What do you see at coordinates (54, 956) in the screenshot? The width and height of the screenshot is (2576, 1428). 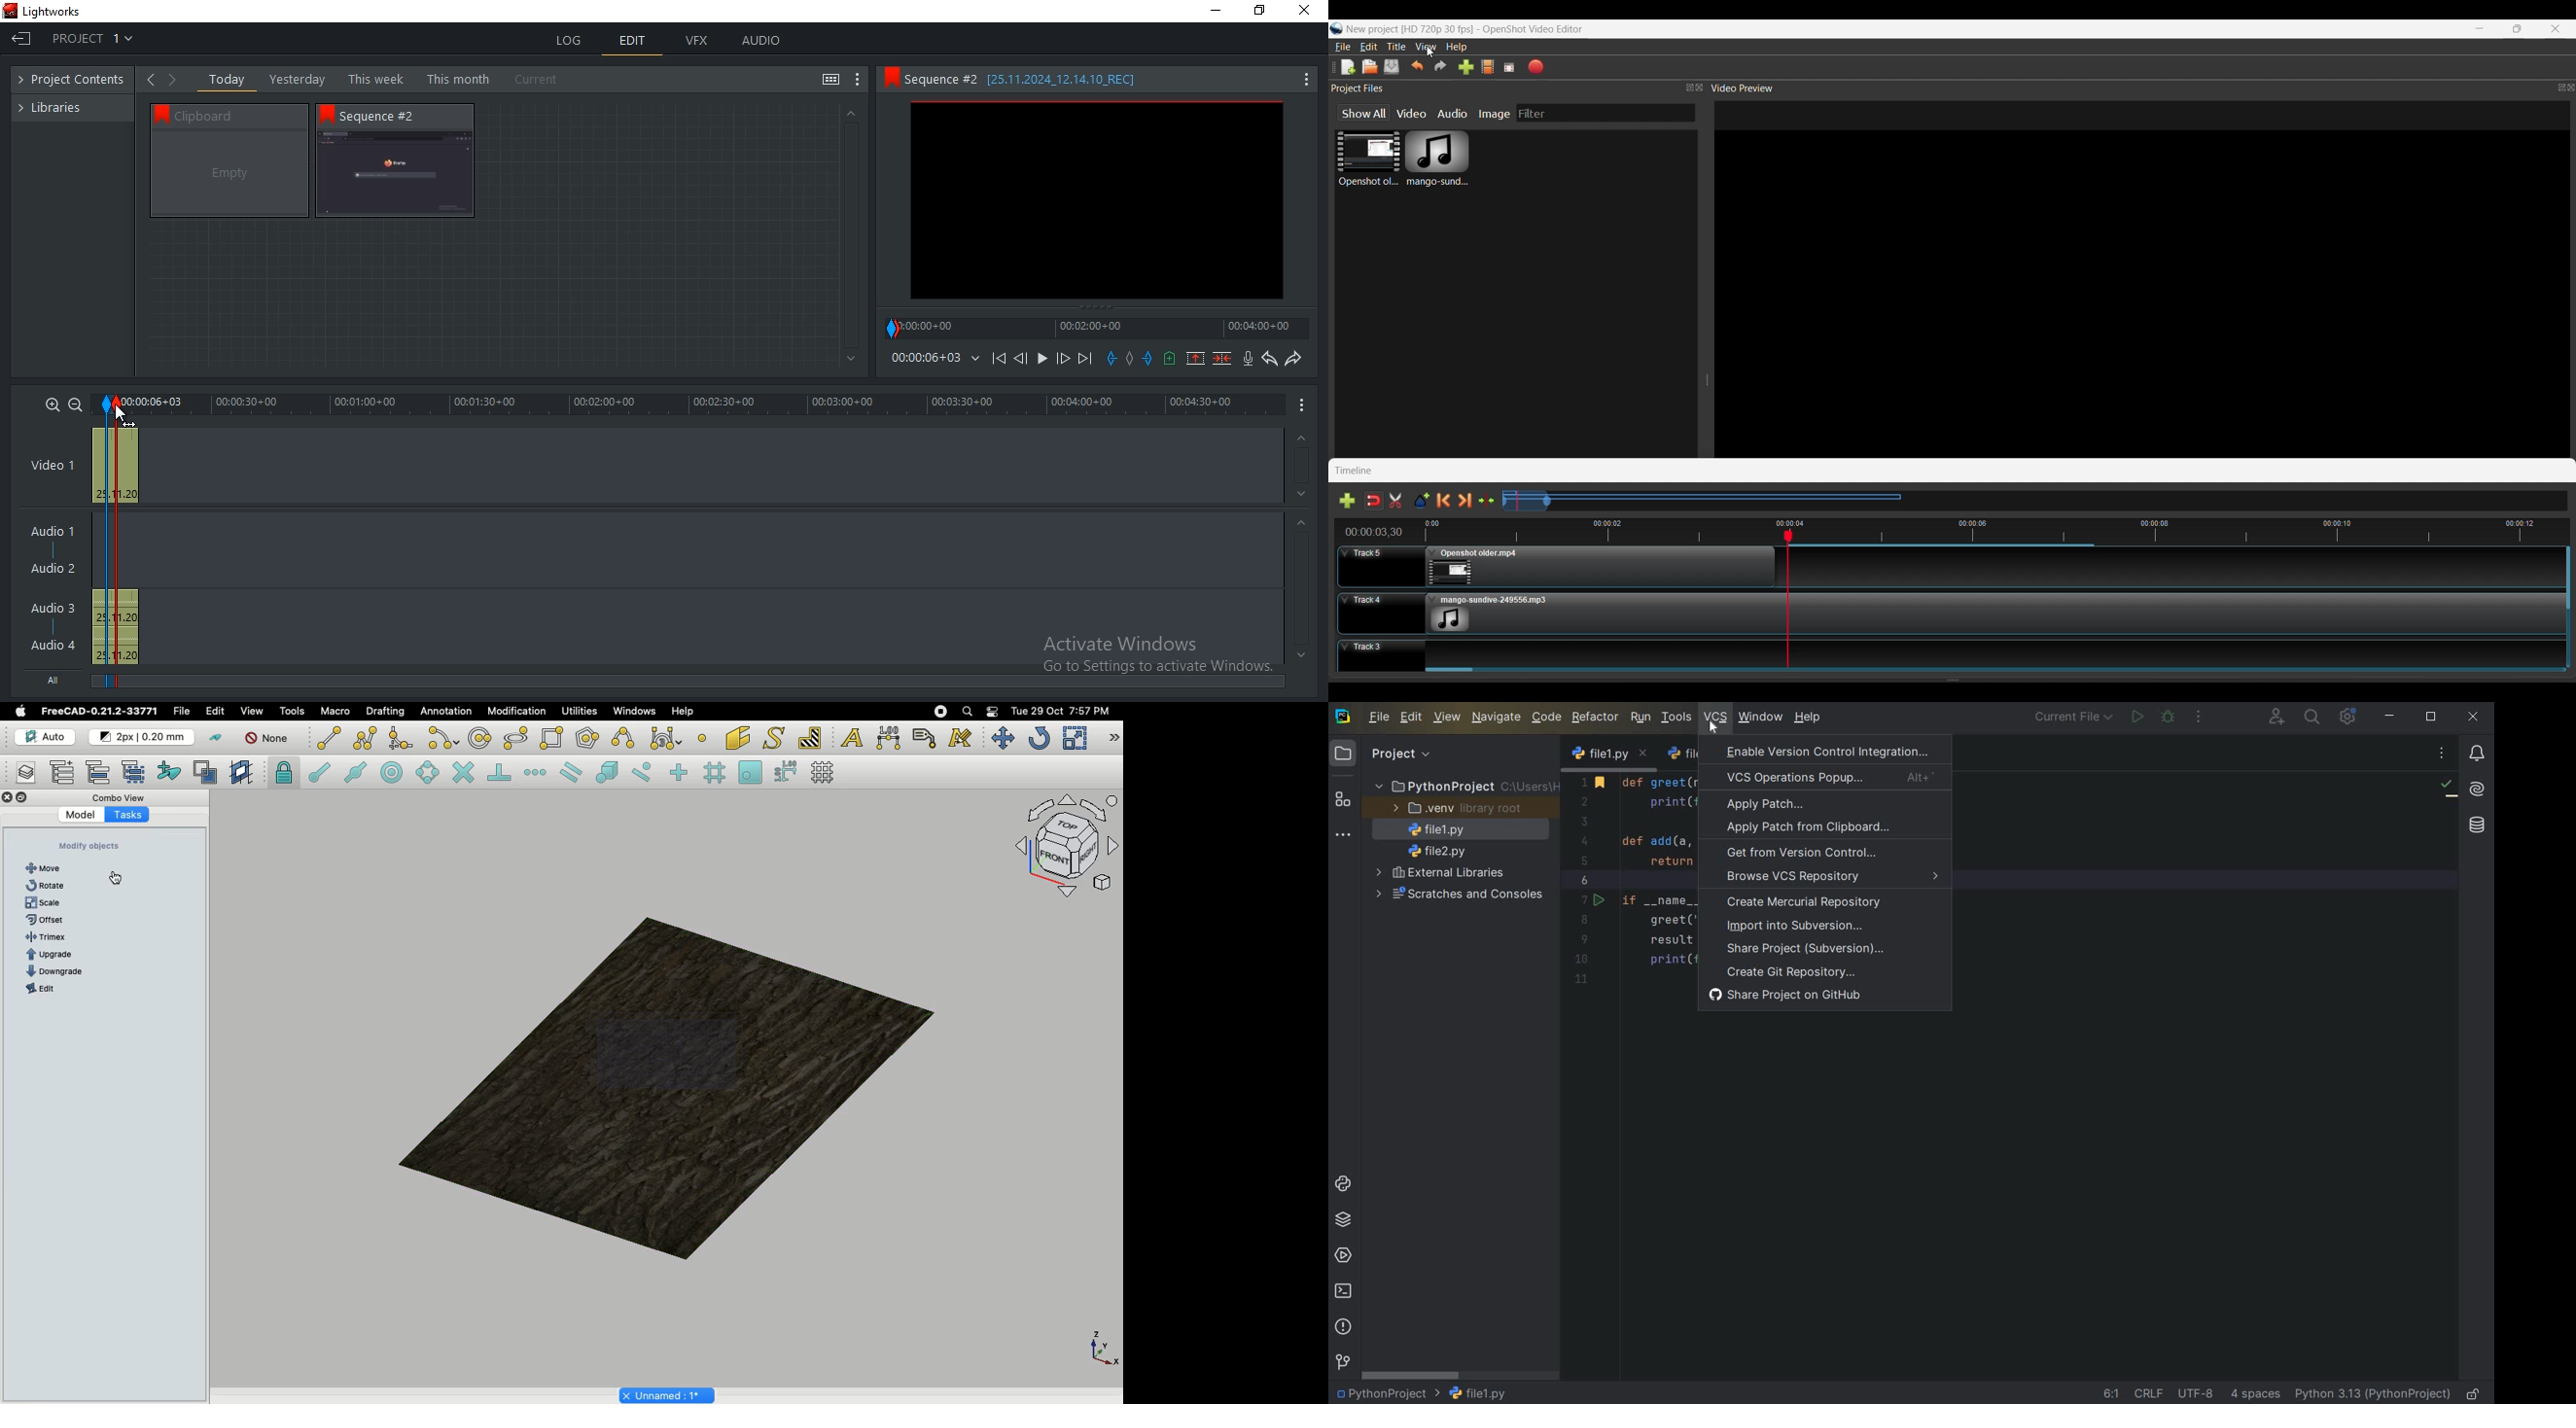 I see `Upgrade` at bounding box center [54, 956].